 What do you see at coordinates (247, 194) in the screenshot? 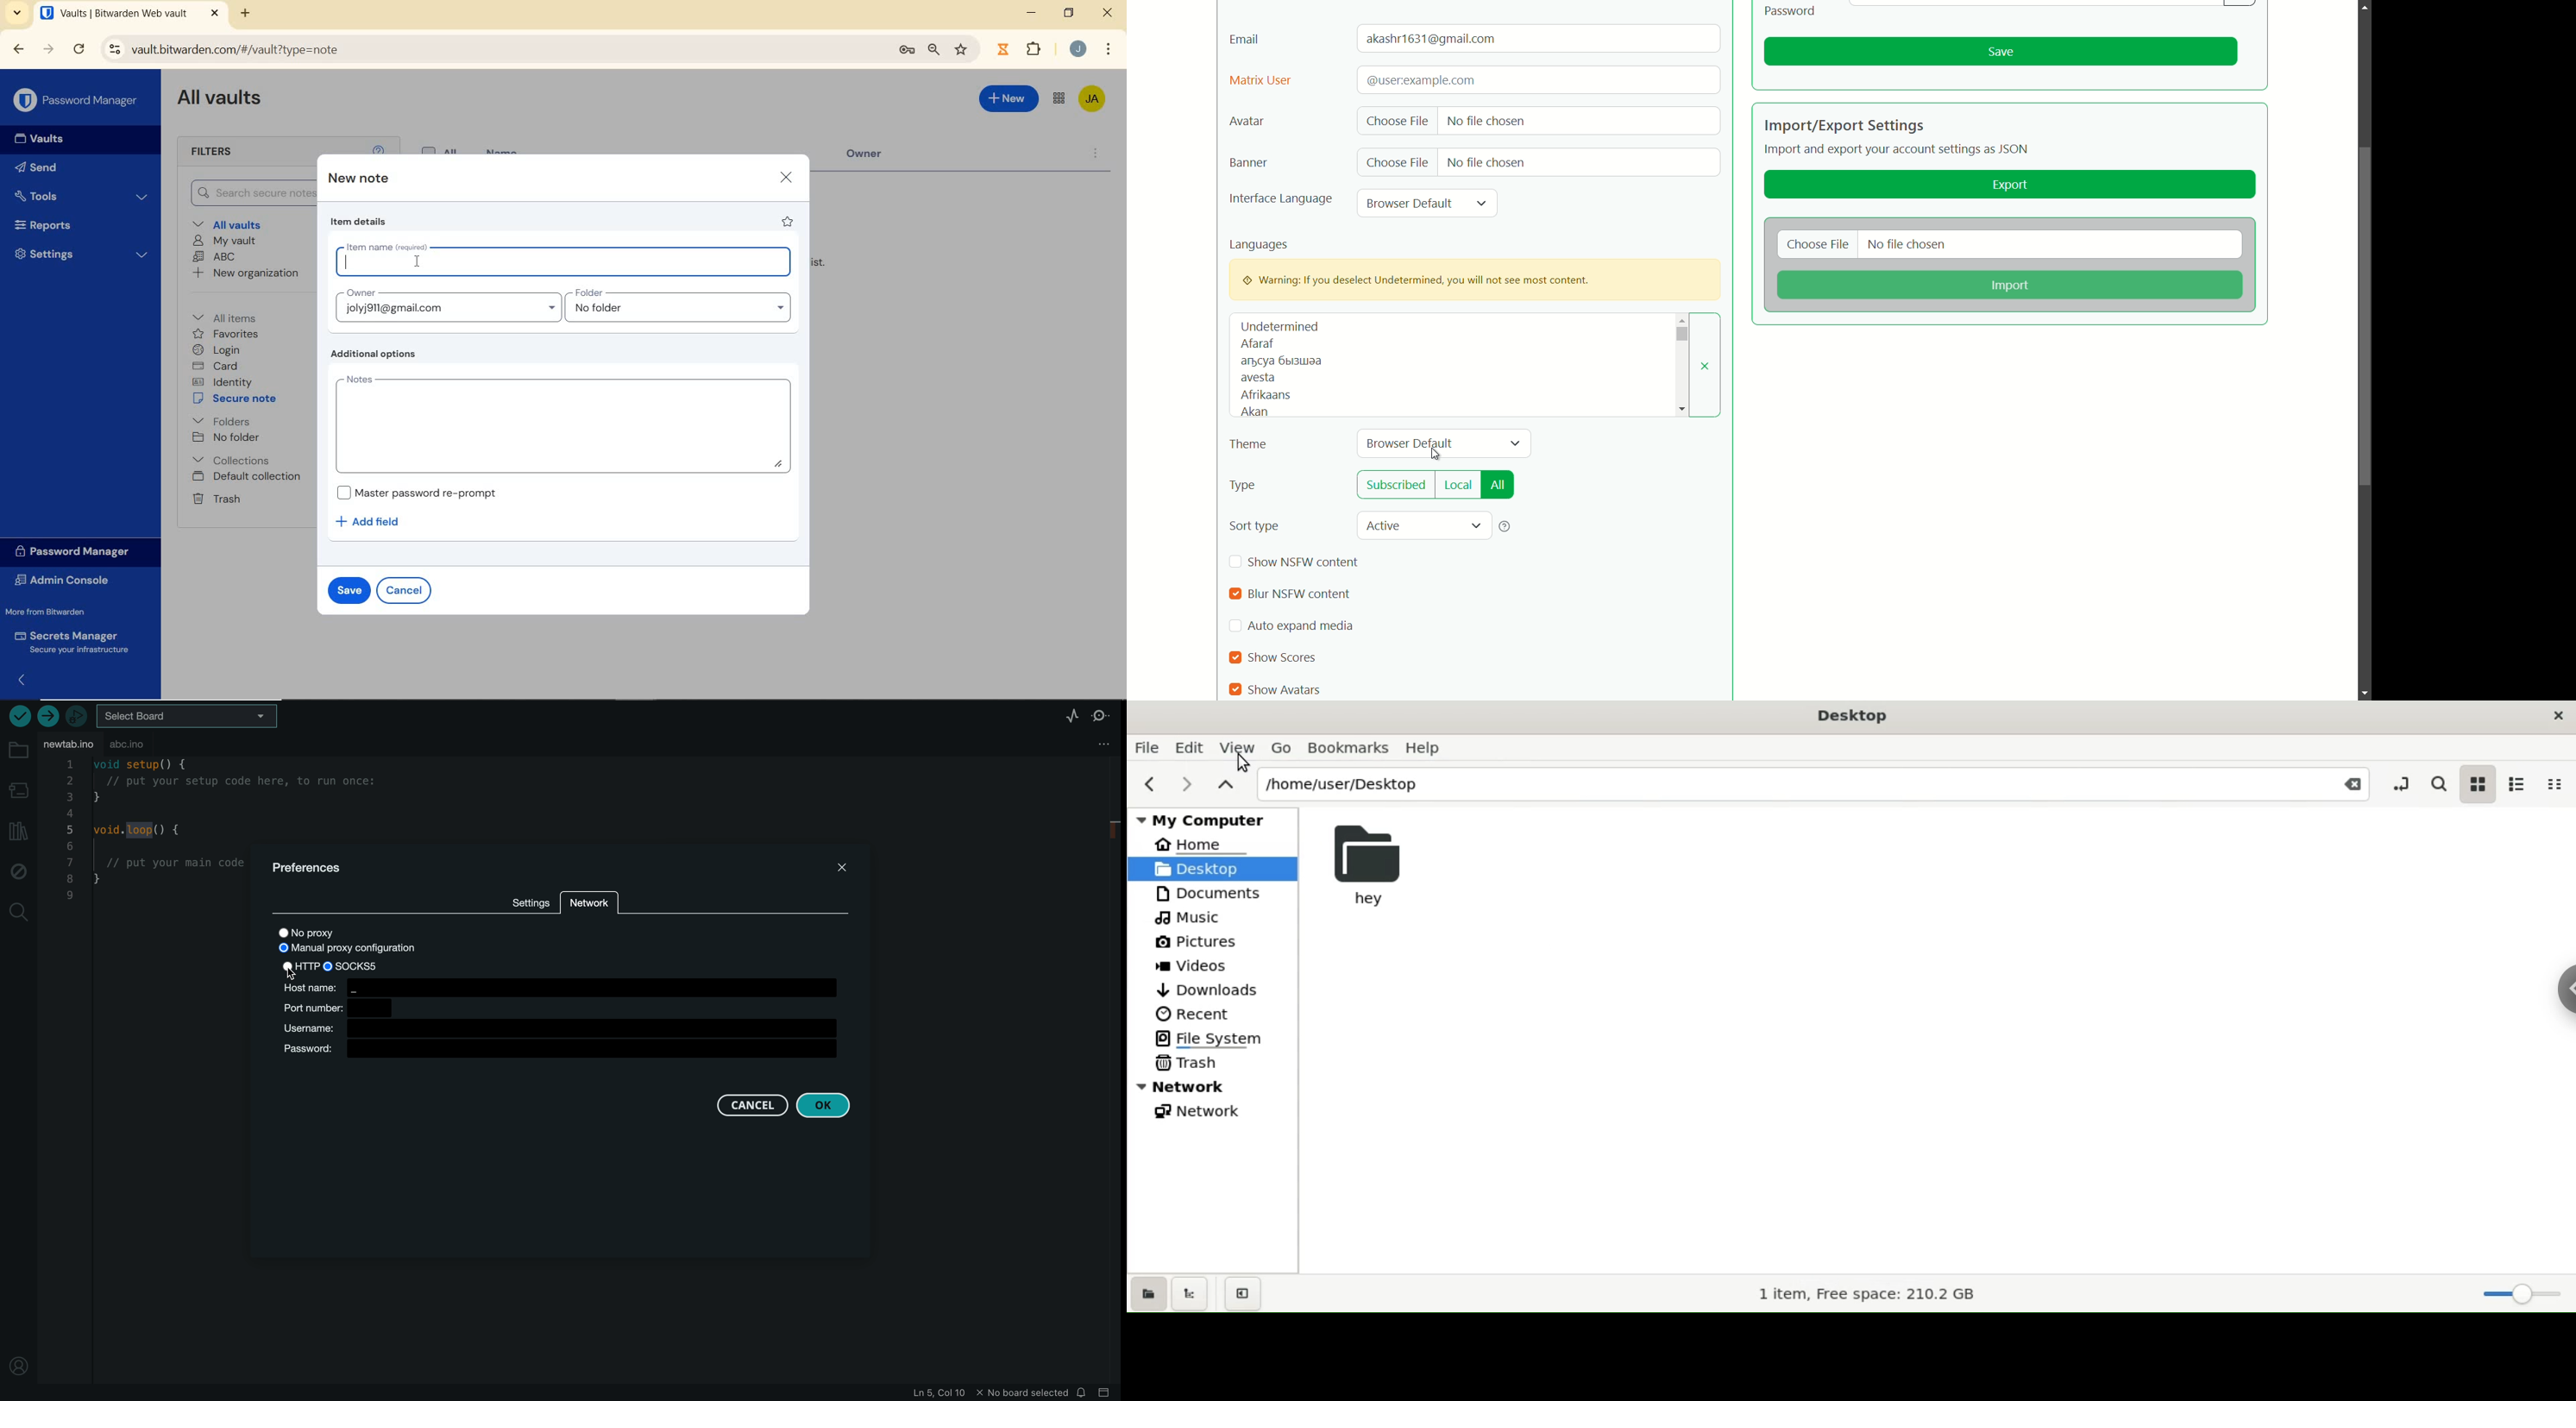
I see `Search Vault` at bounding box center [247, 194].